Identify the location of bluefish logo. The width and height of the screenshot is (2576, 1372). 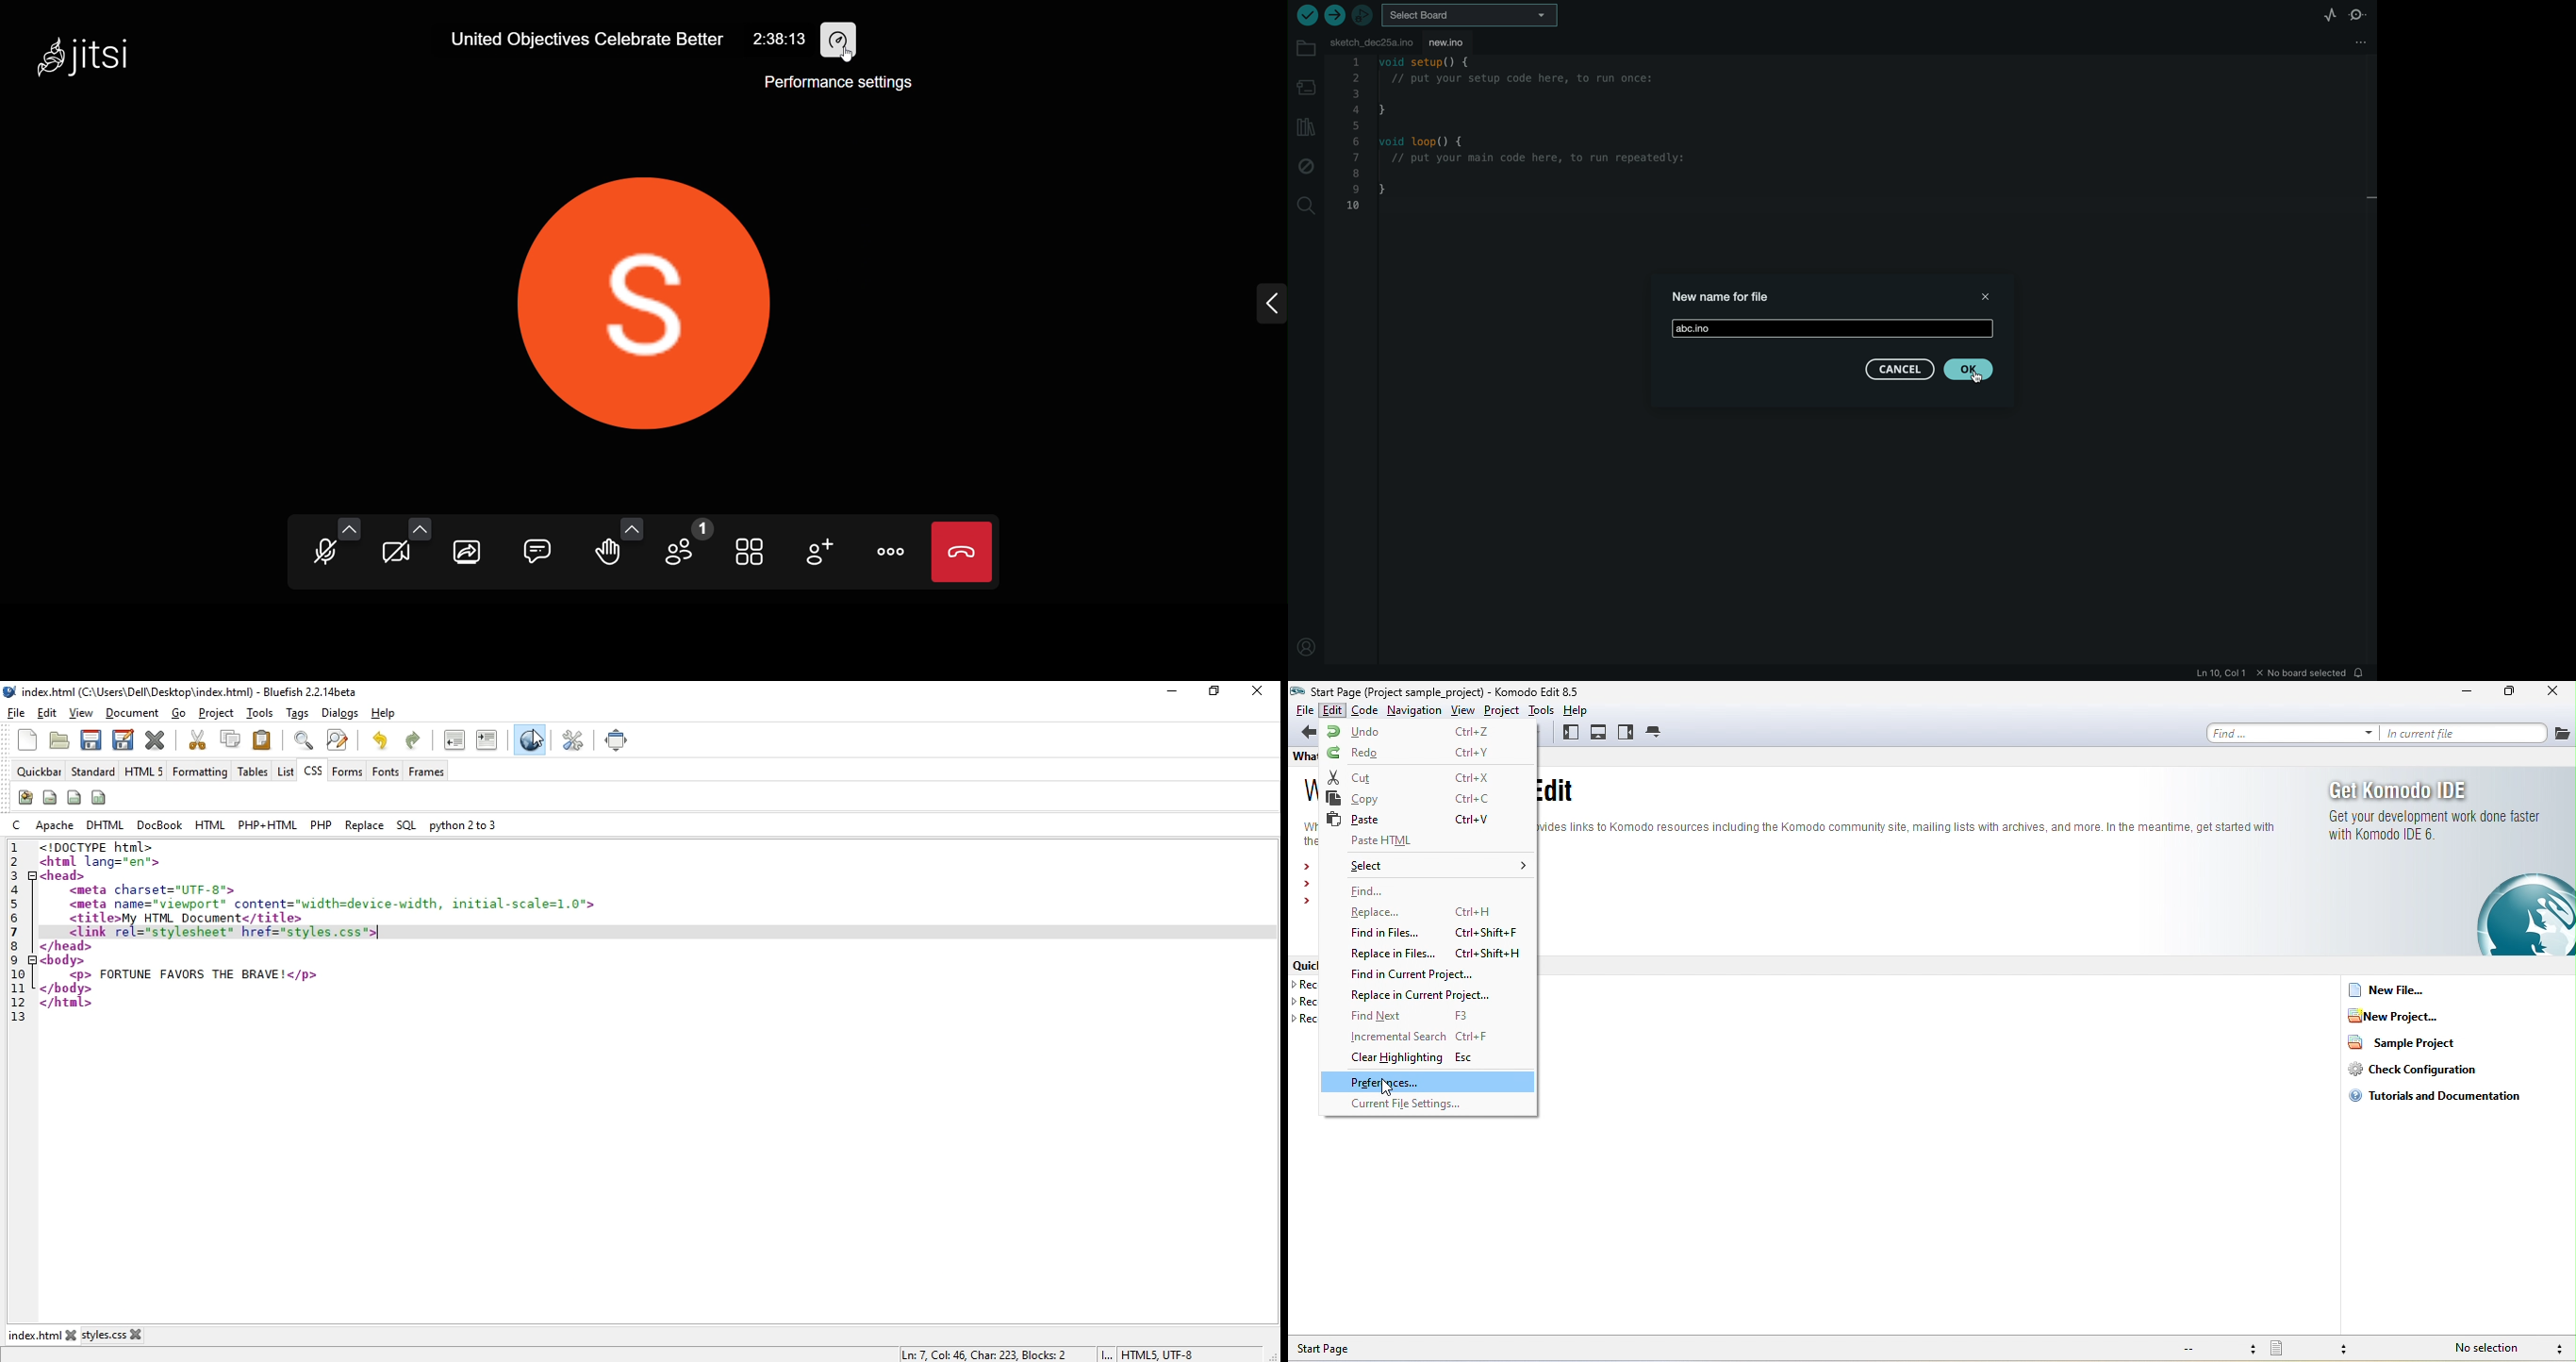
(11, 692).